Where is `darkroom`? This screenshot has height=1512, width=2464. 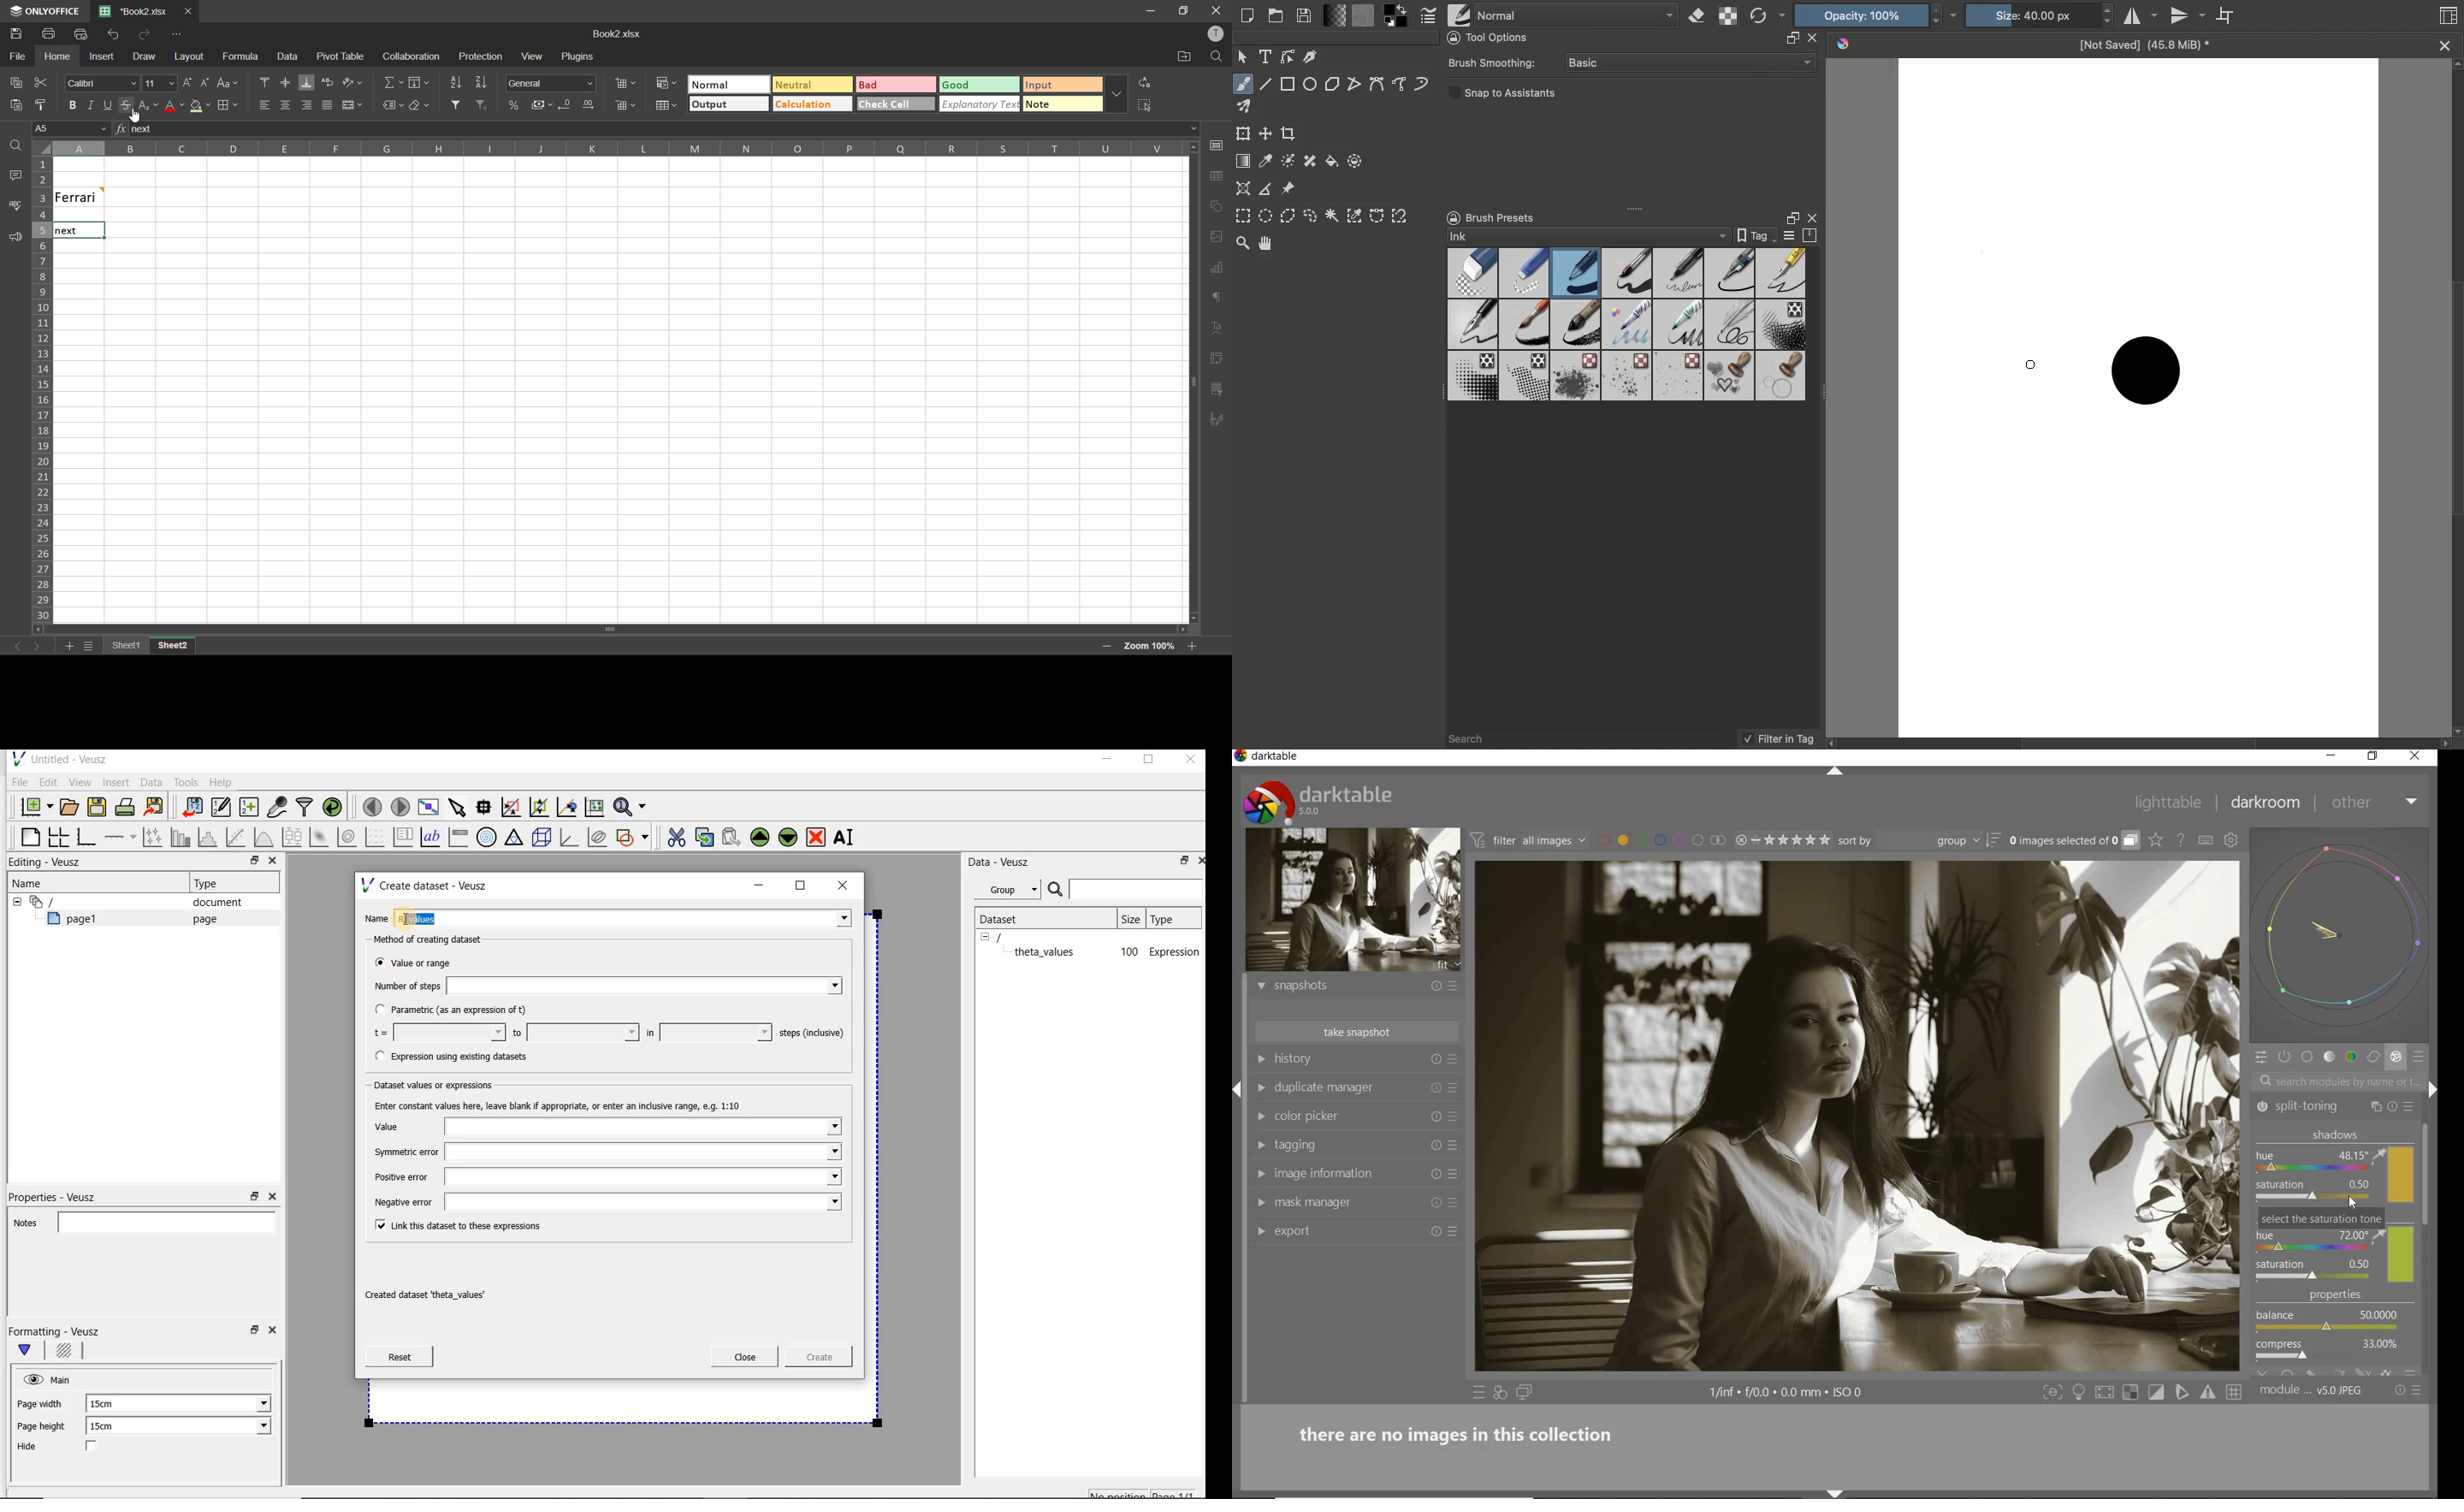
darkroom is located at coordinates (2266, 805).